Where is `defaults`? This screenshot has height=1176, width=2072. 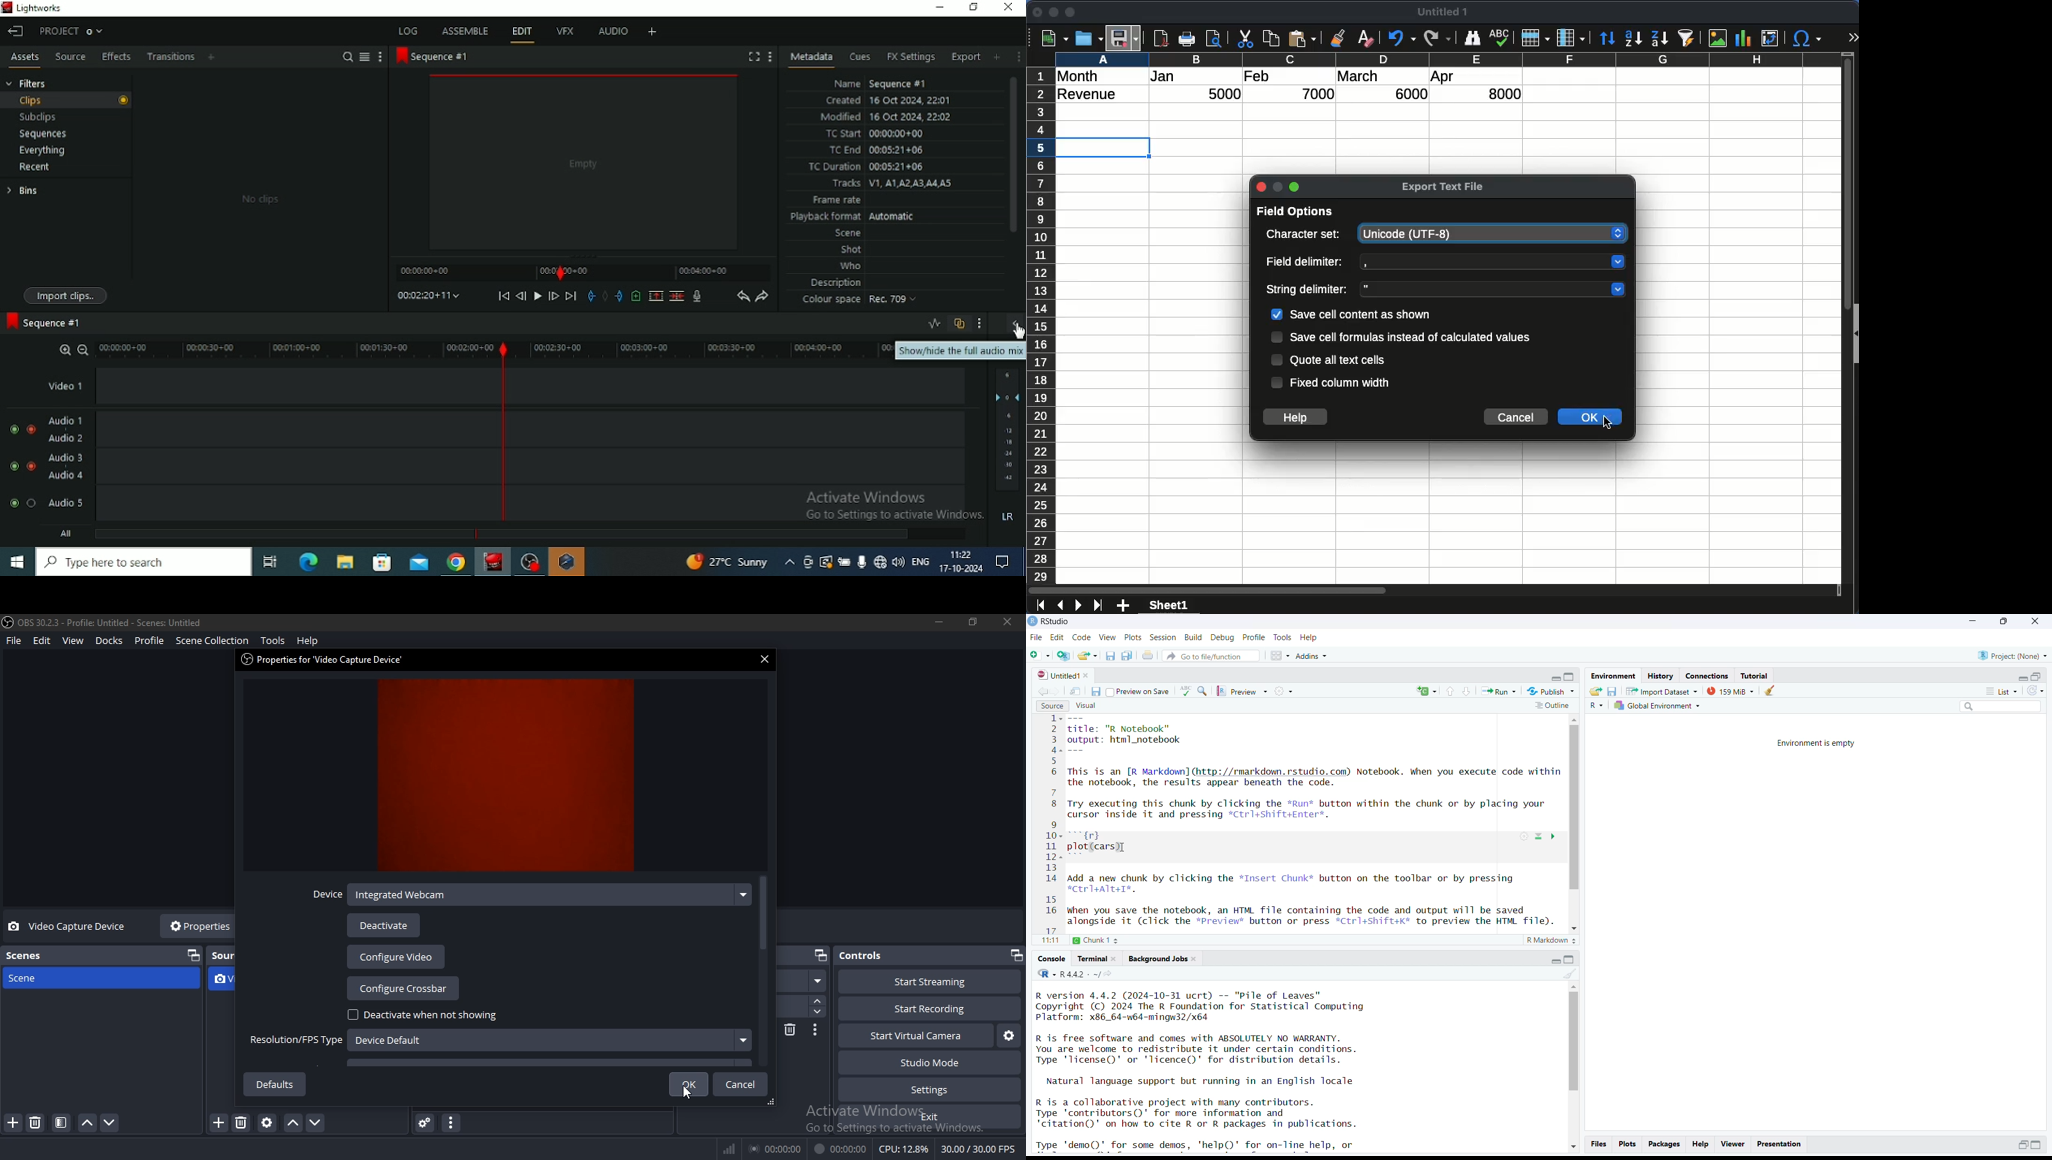 defaults is located at coordinates (273, 1084).